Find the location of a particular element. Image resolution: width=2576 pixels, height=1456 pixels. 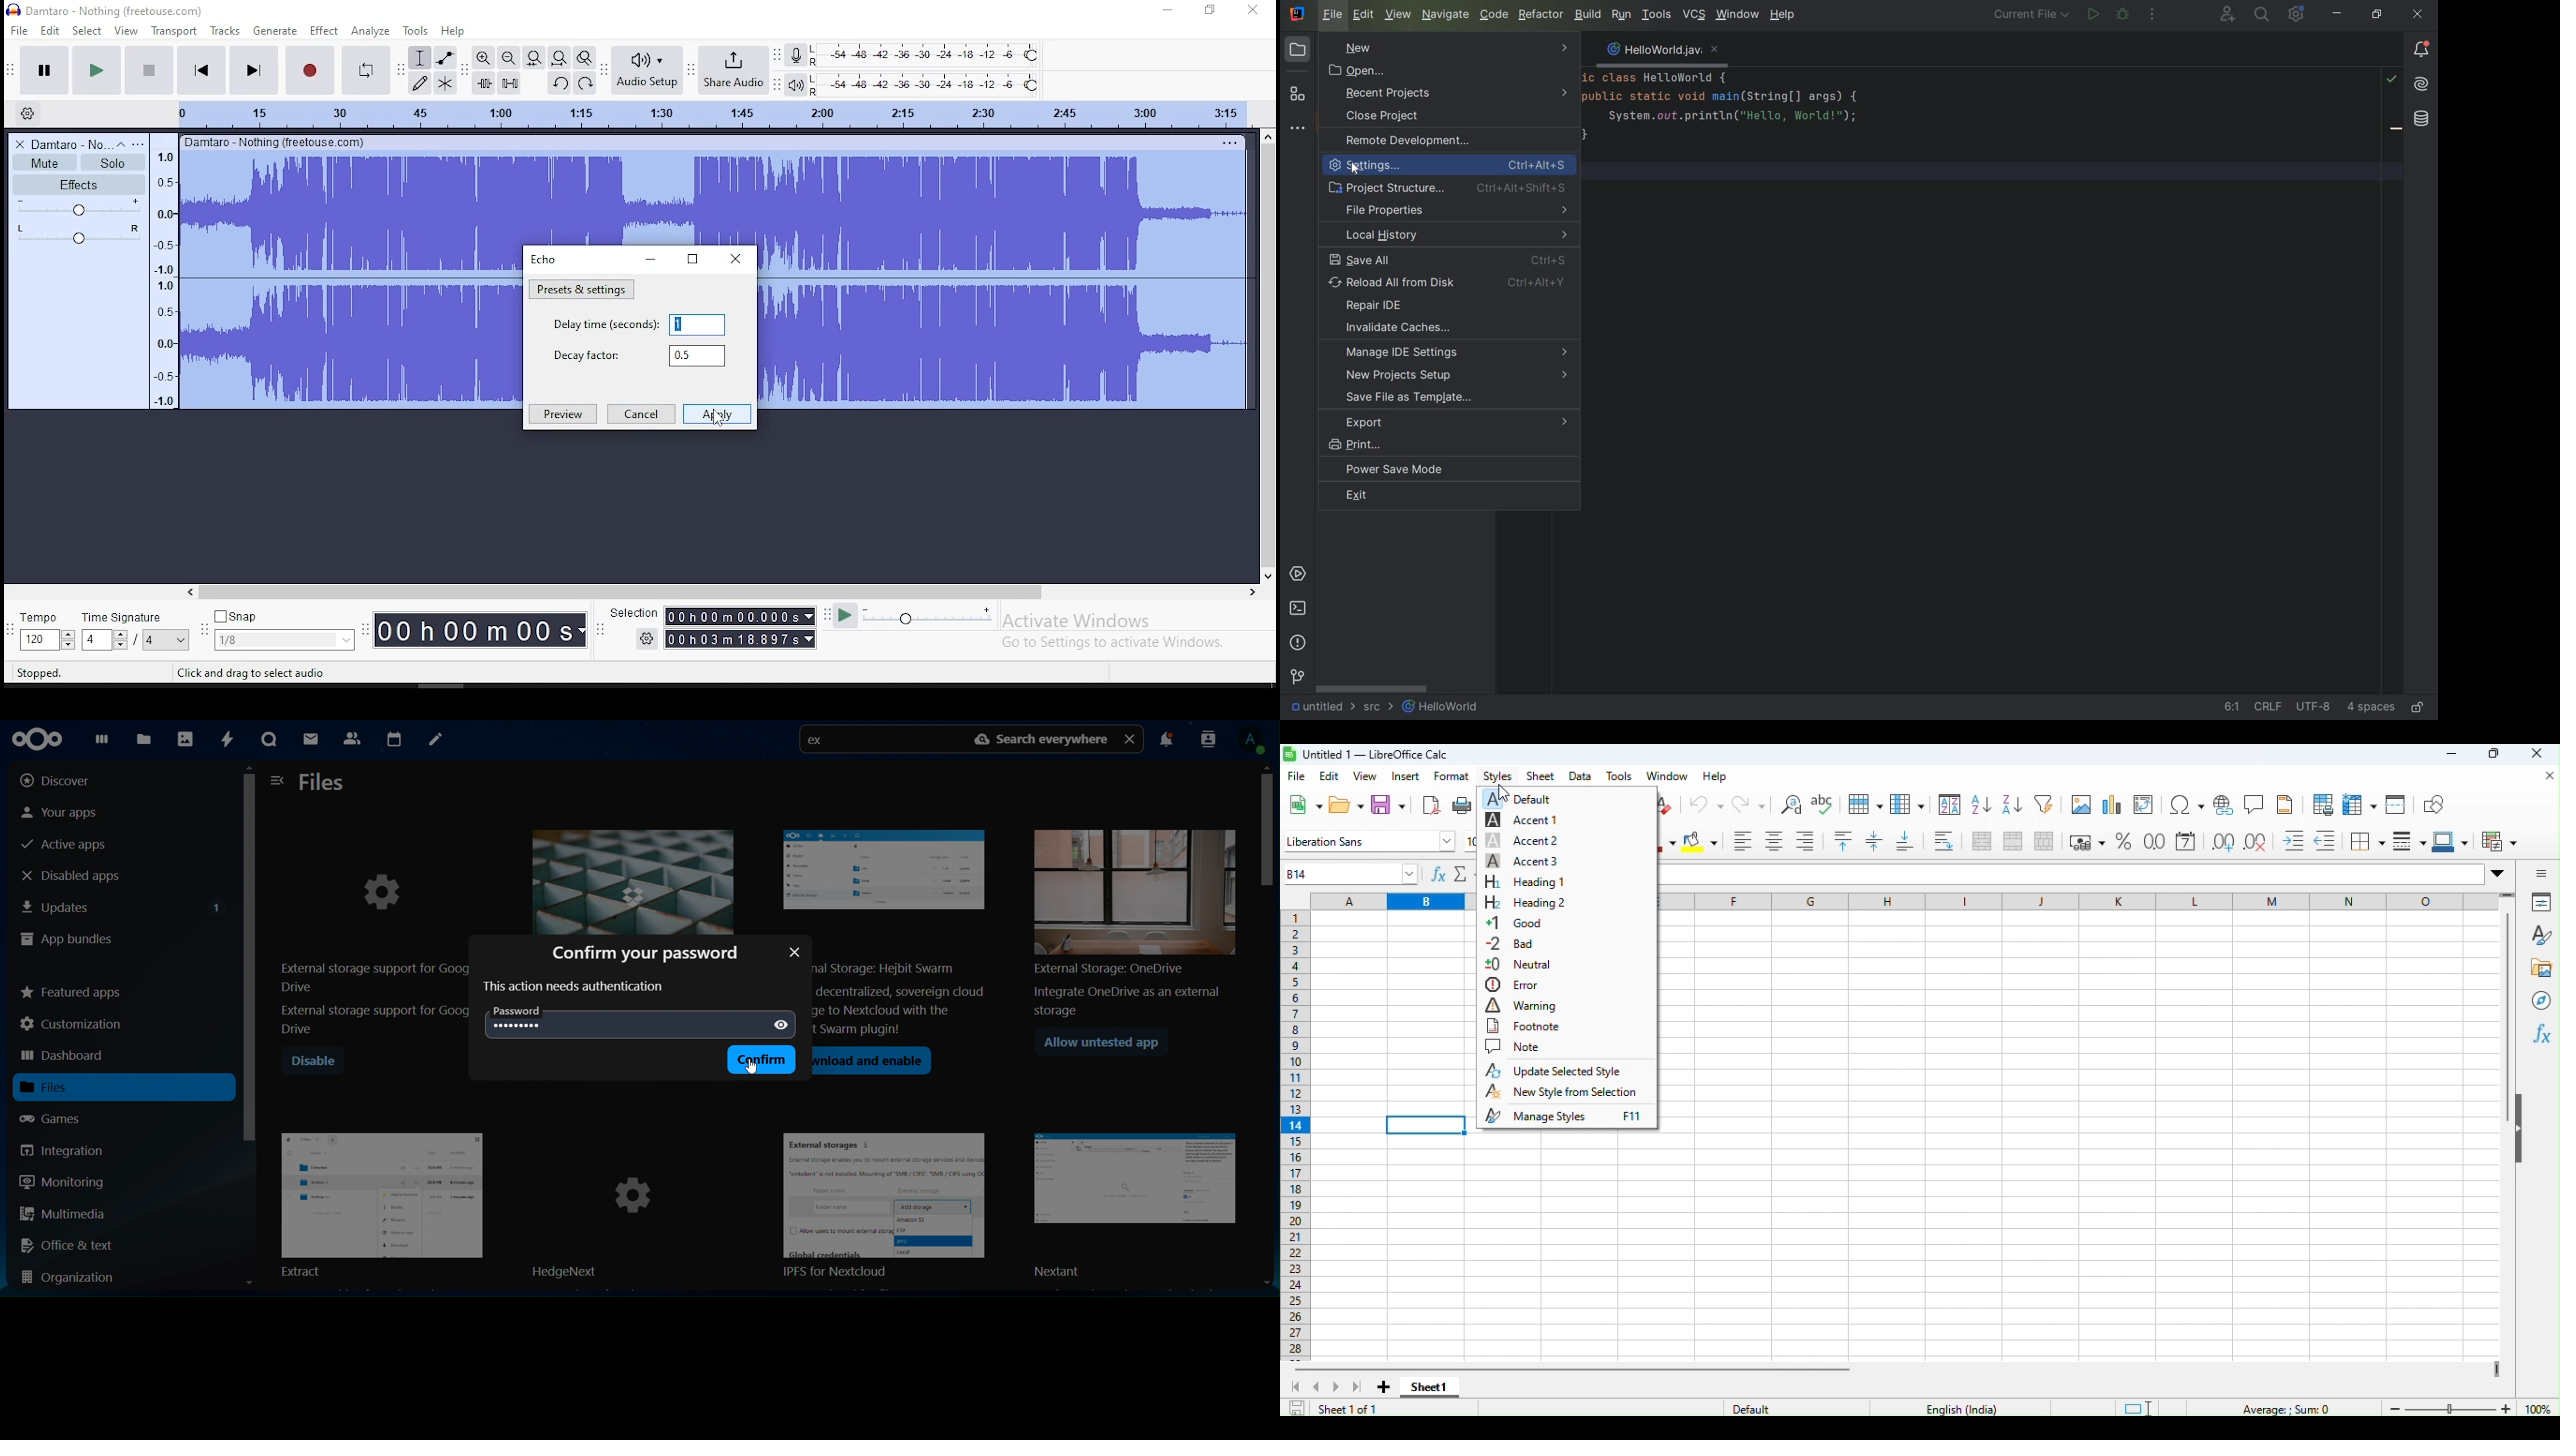

cursor is located at coordinates (1507, 794).